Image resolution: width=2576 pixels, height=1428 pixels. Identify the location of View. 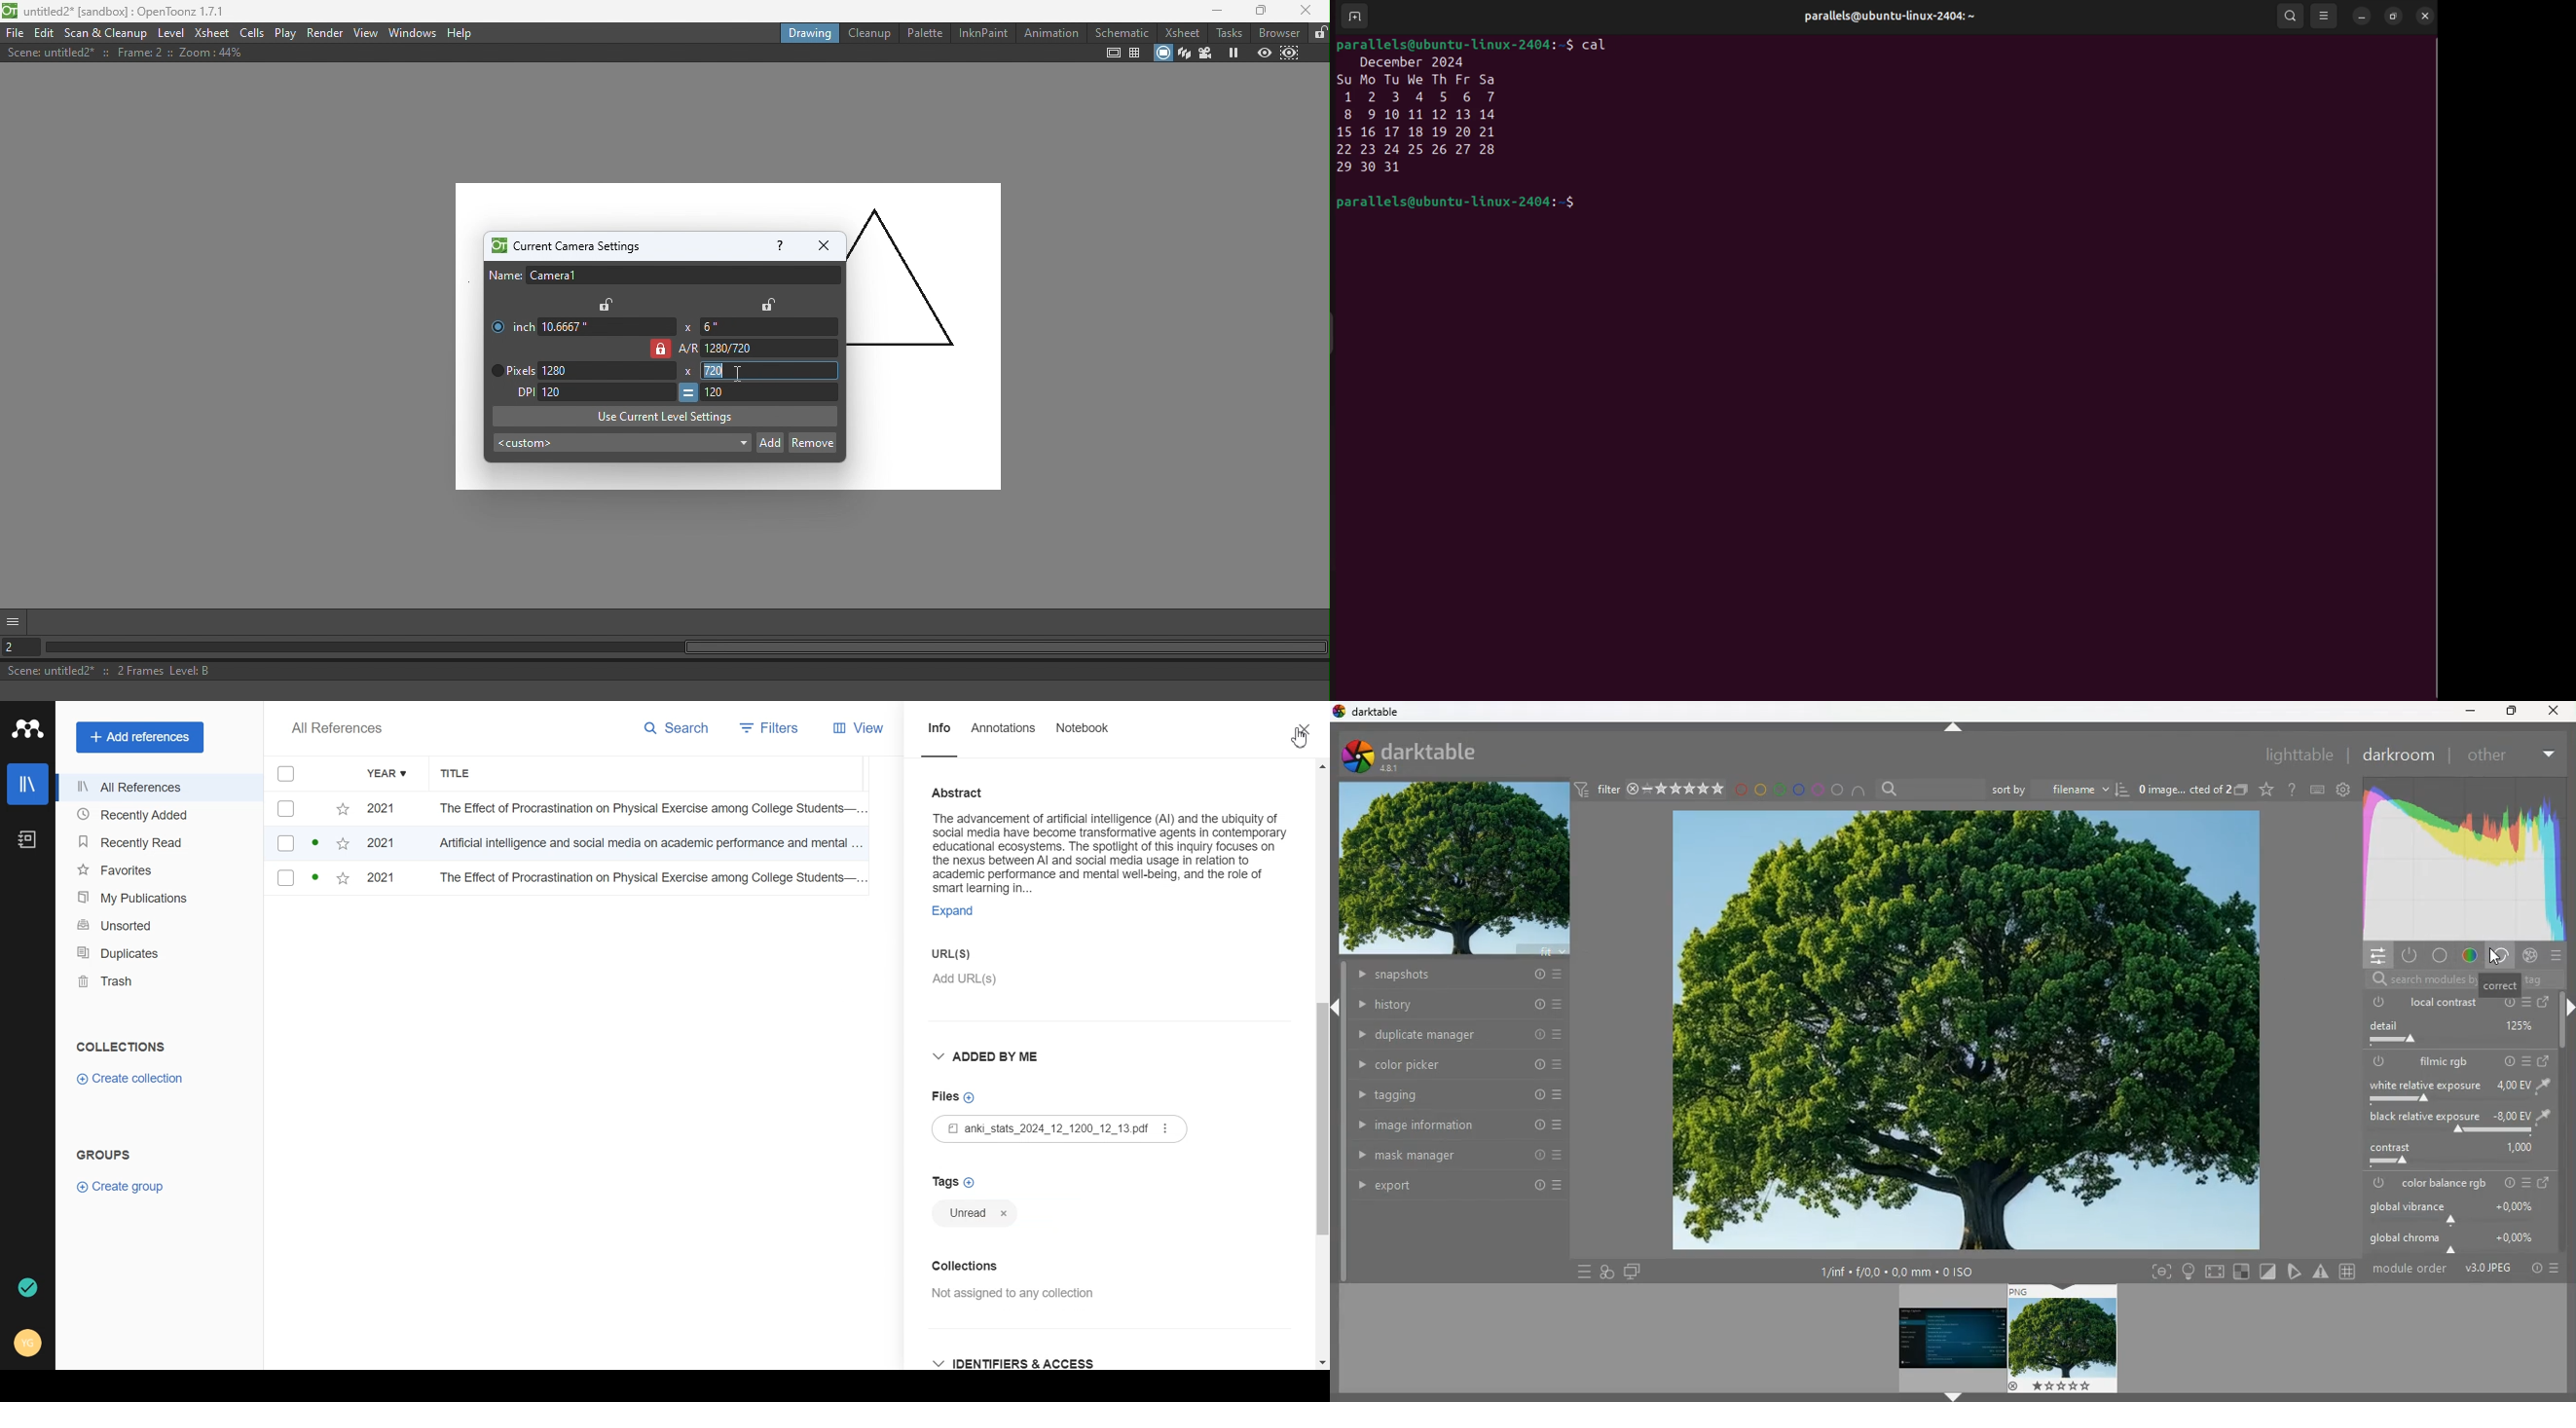
(865, 729).